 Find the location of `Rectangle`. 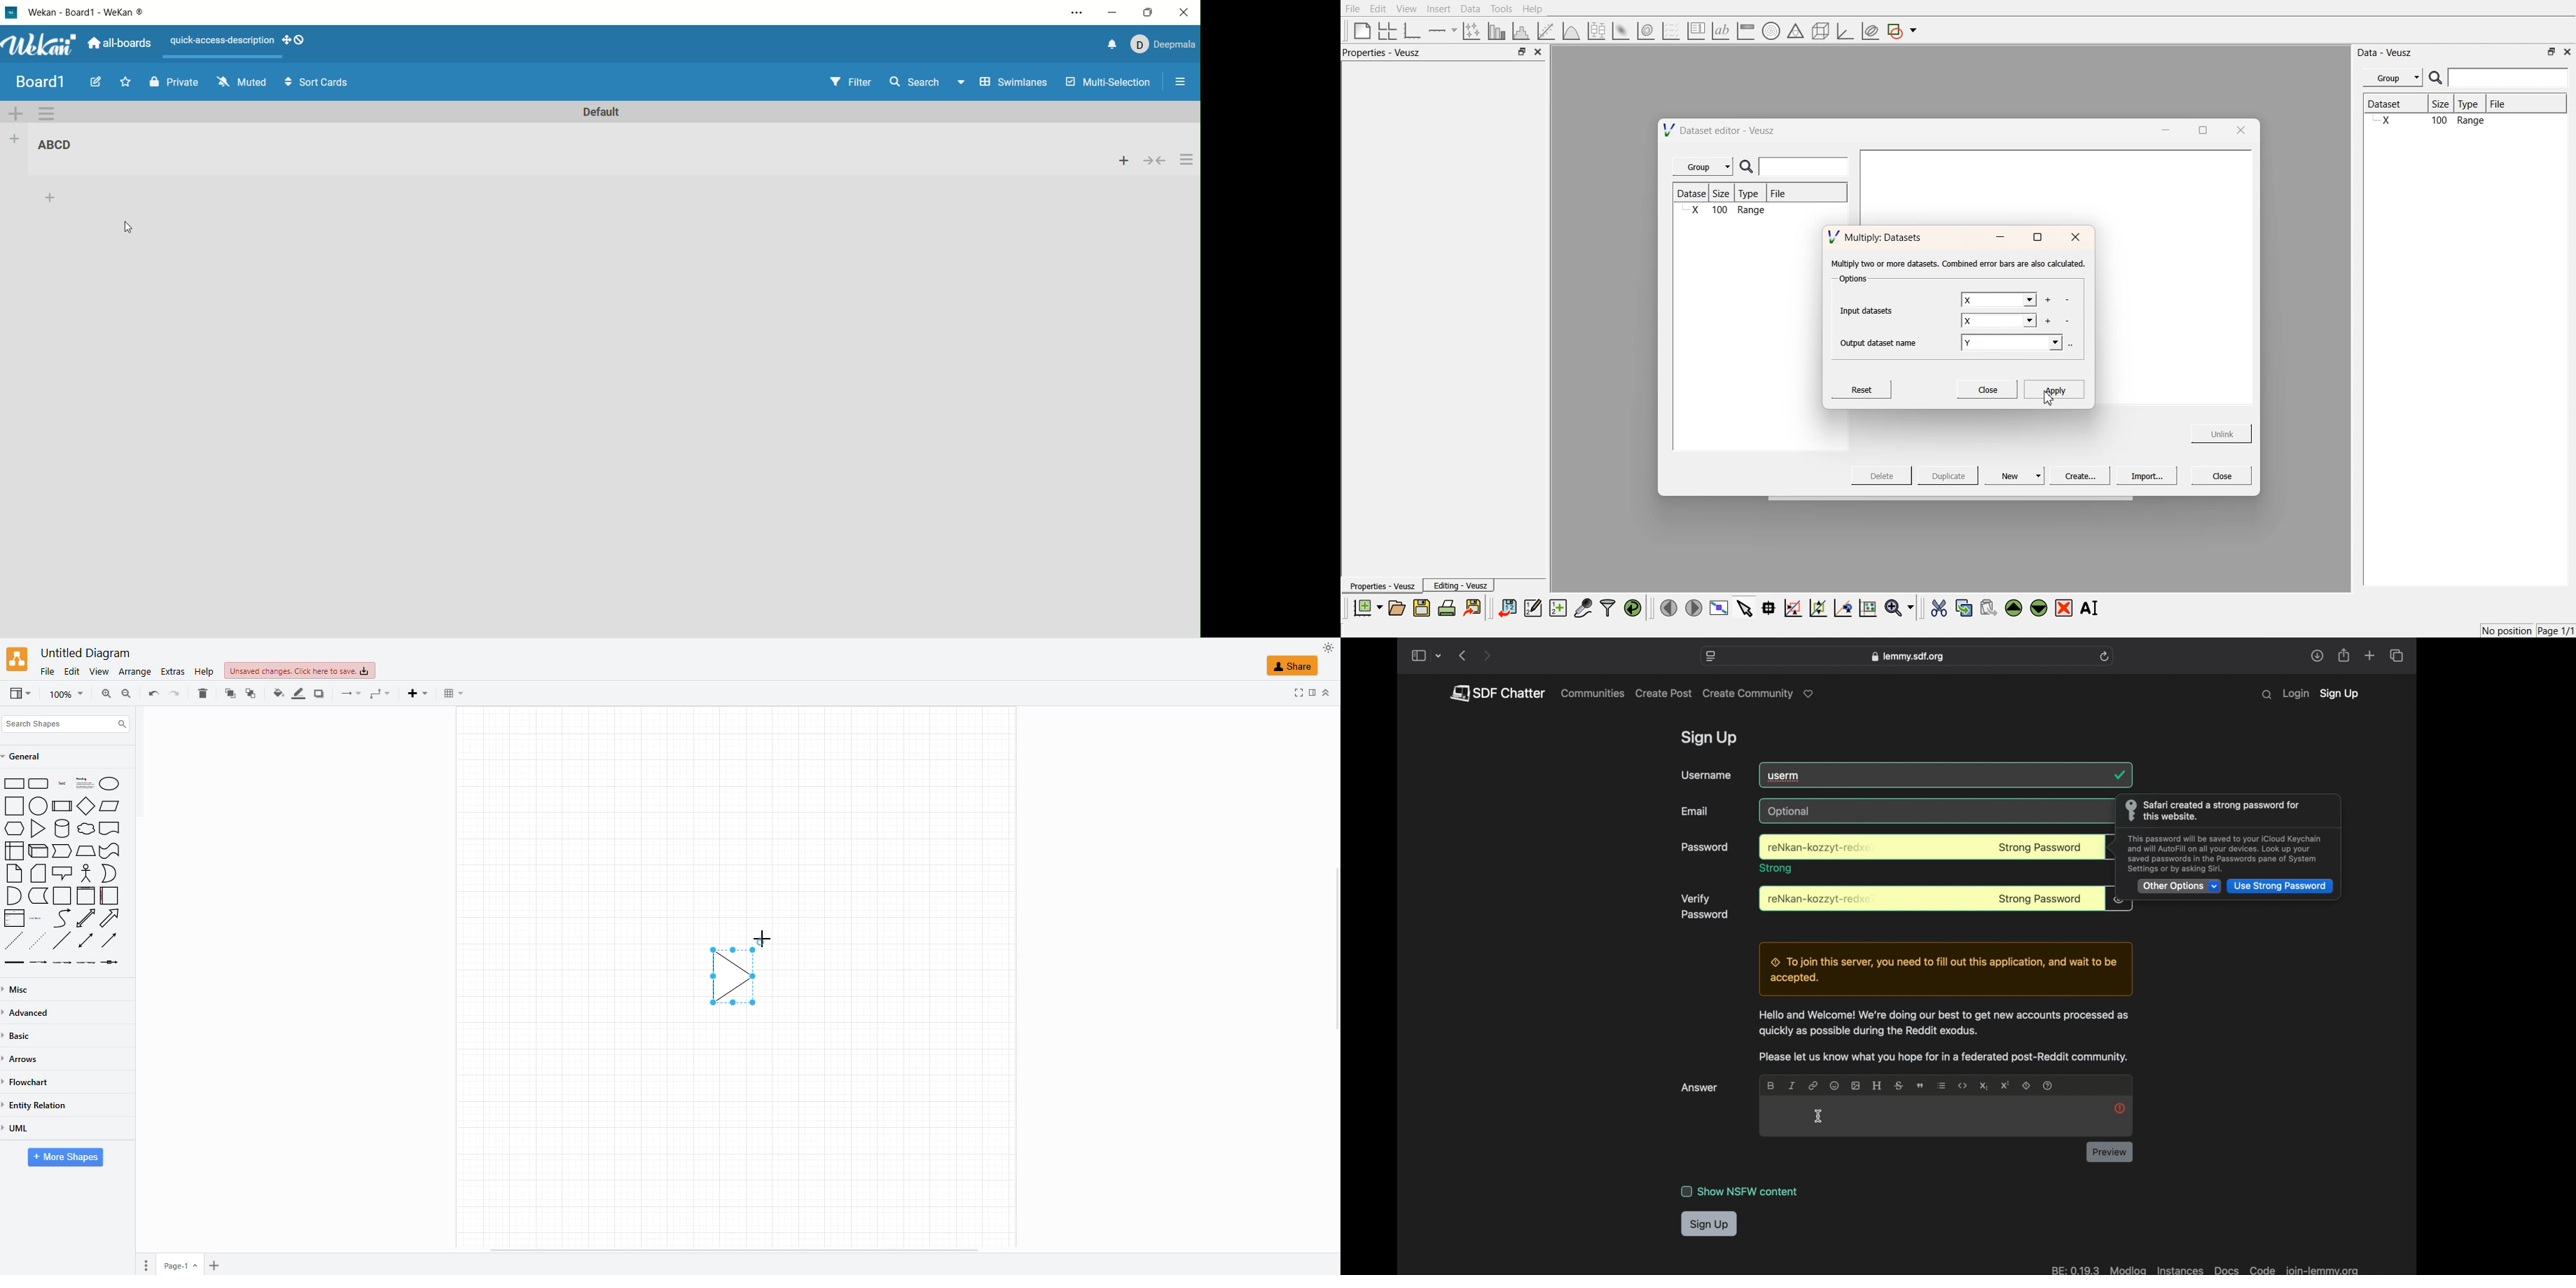

Rectangle is located at coordinates (14, 806).